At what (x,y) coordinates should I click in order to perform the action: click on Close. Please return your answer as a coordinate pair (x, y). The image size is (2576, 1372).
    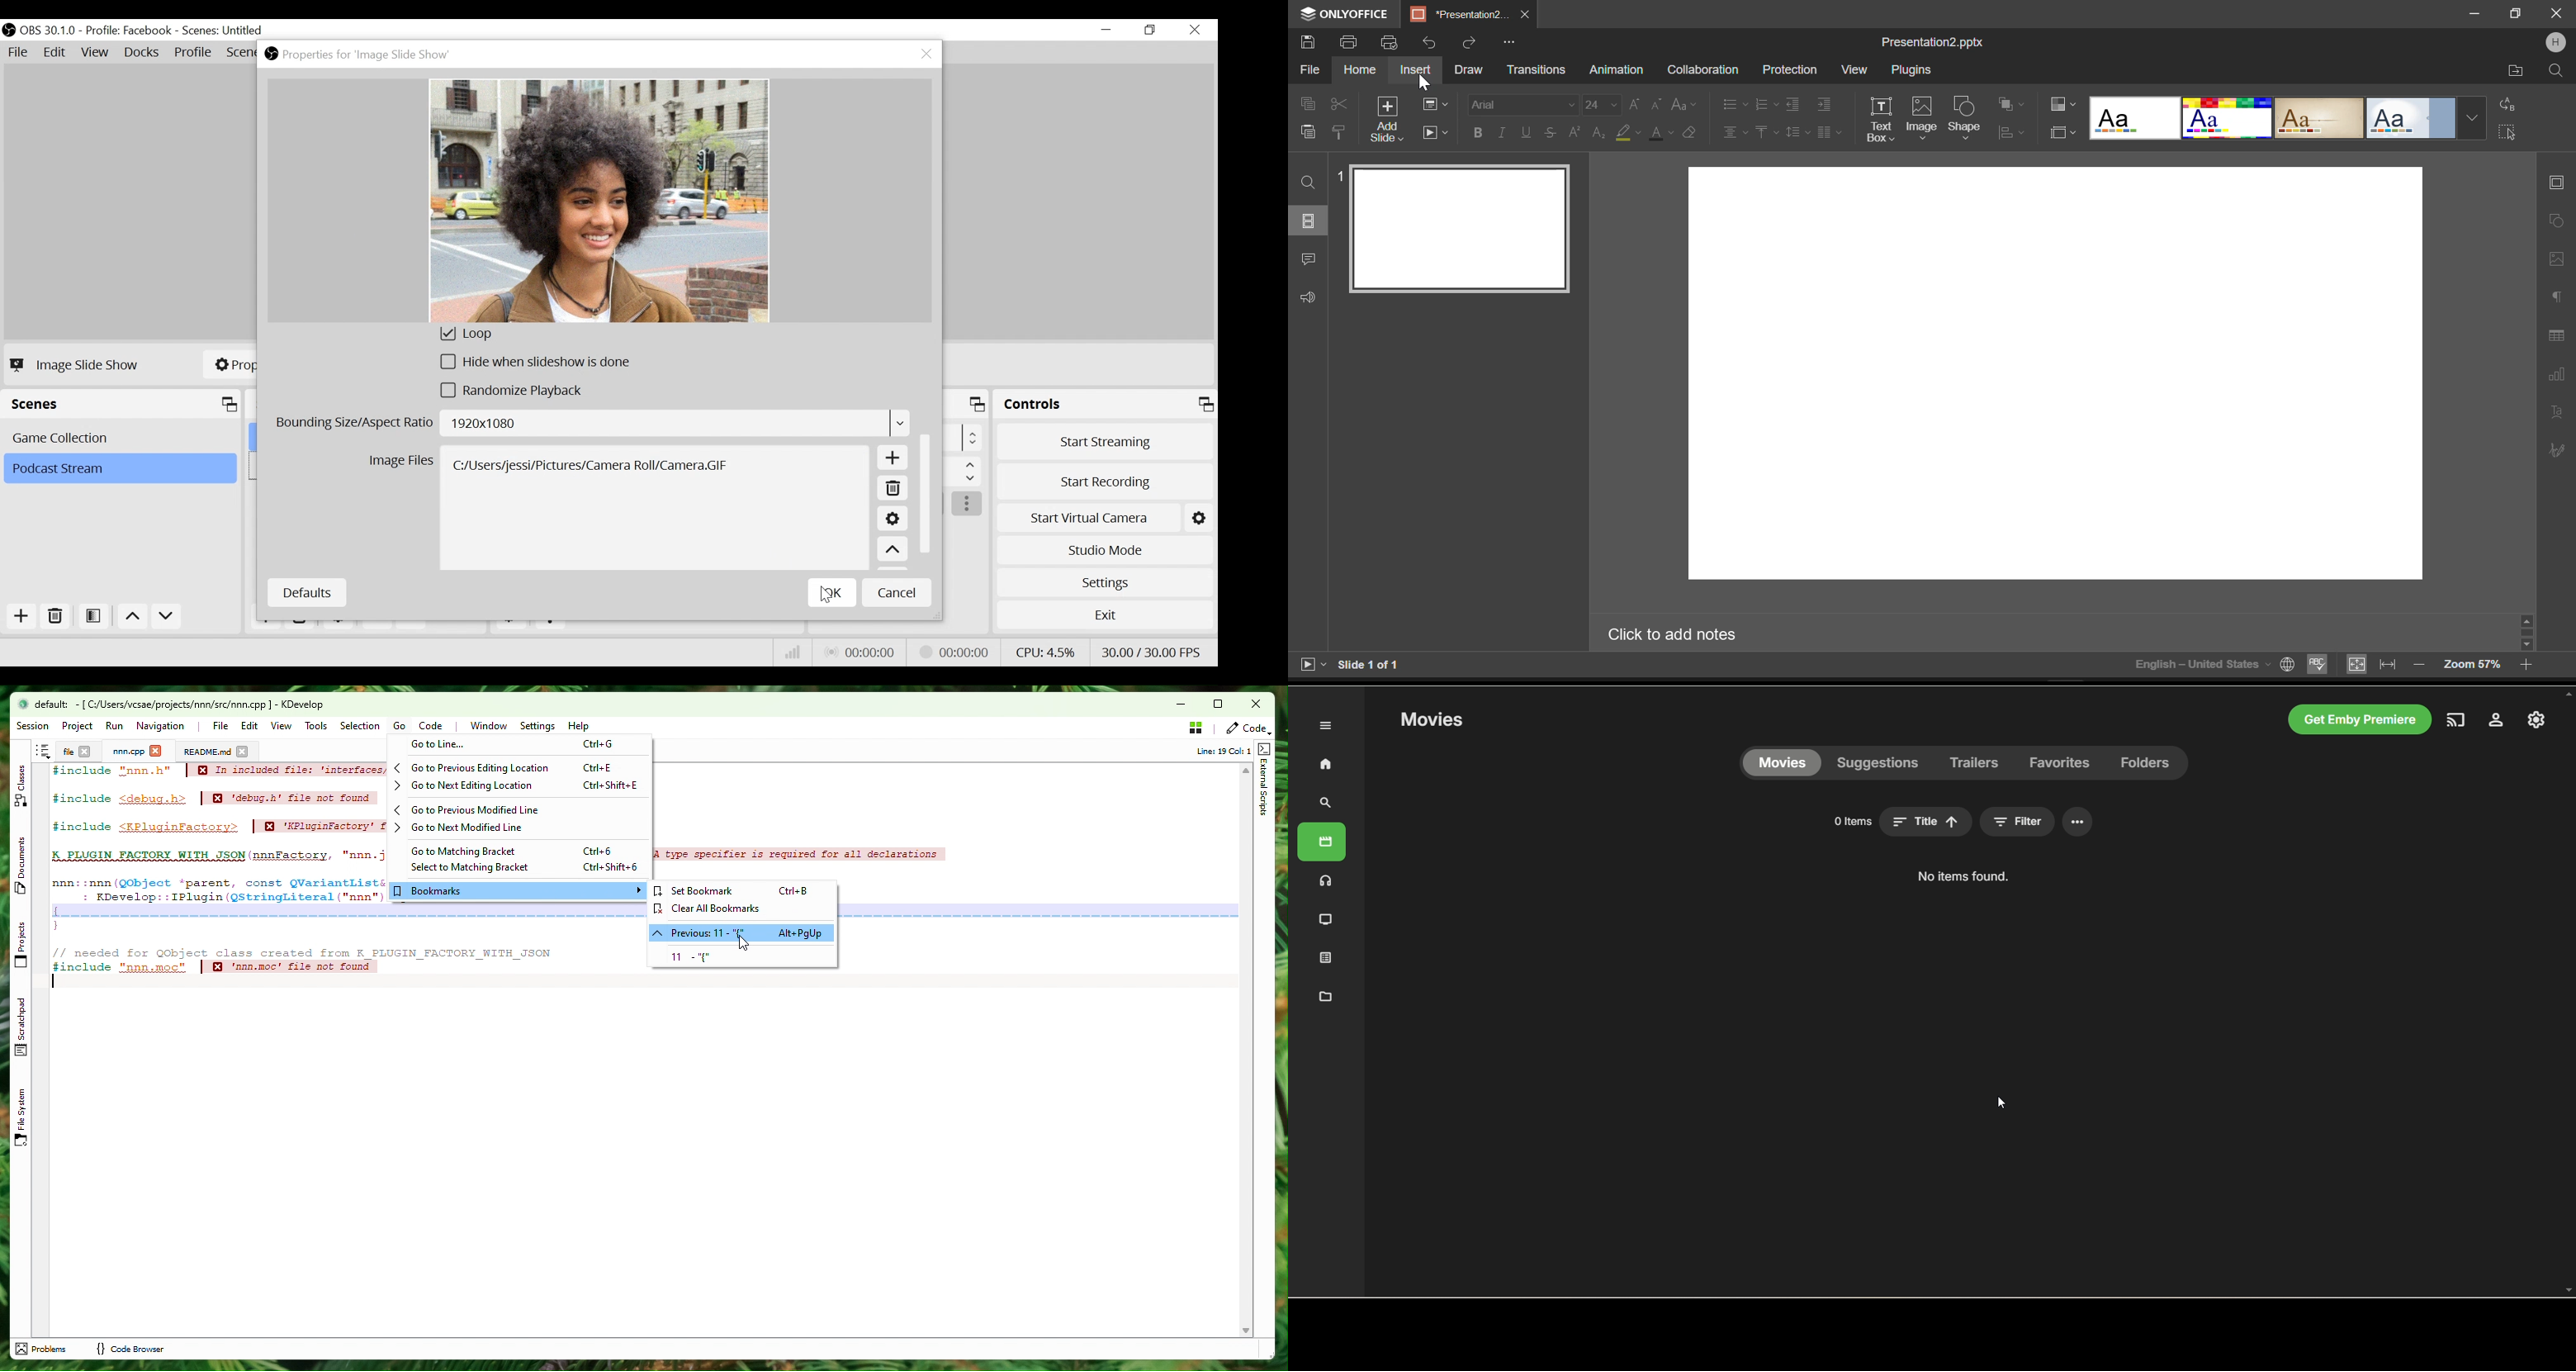
    Looking at the image, I should click on (926, 55).